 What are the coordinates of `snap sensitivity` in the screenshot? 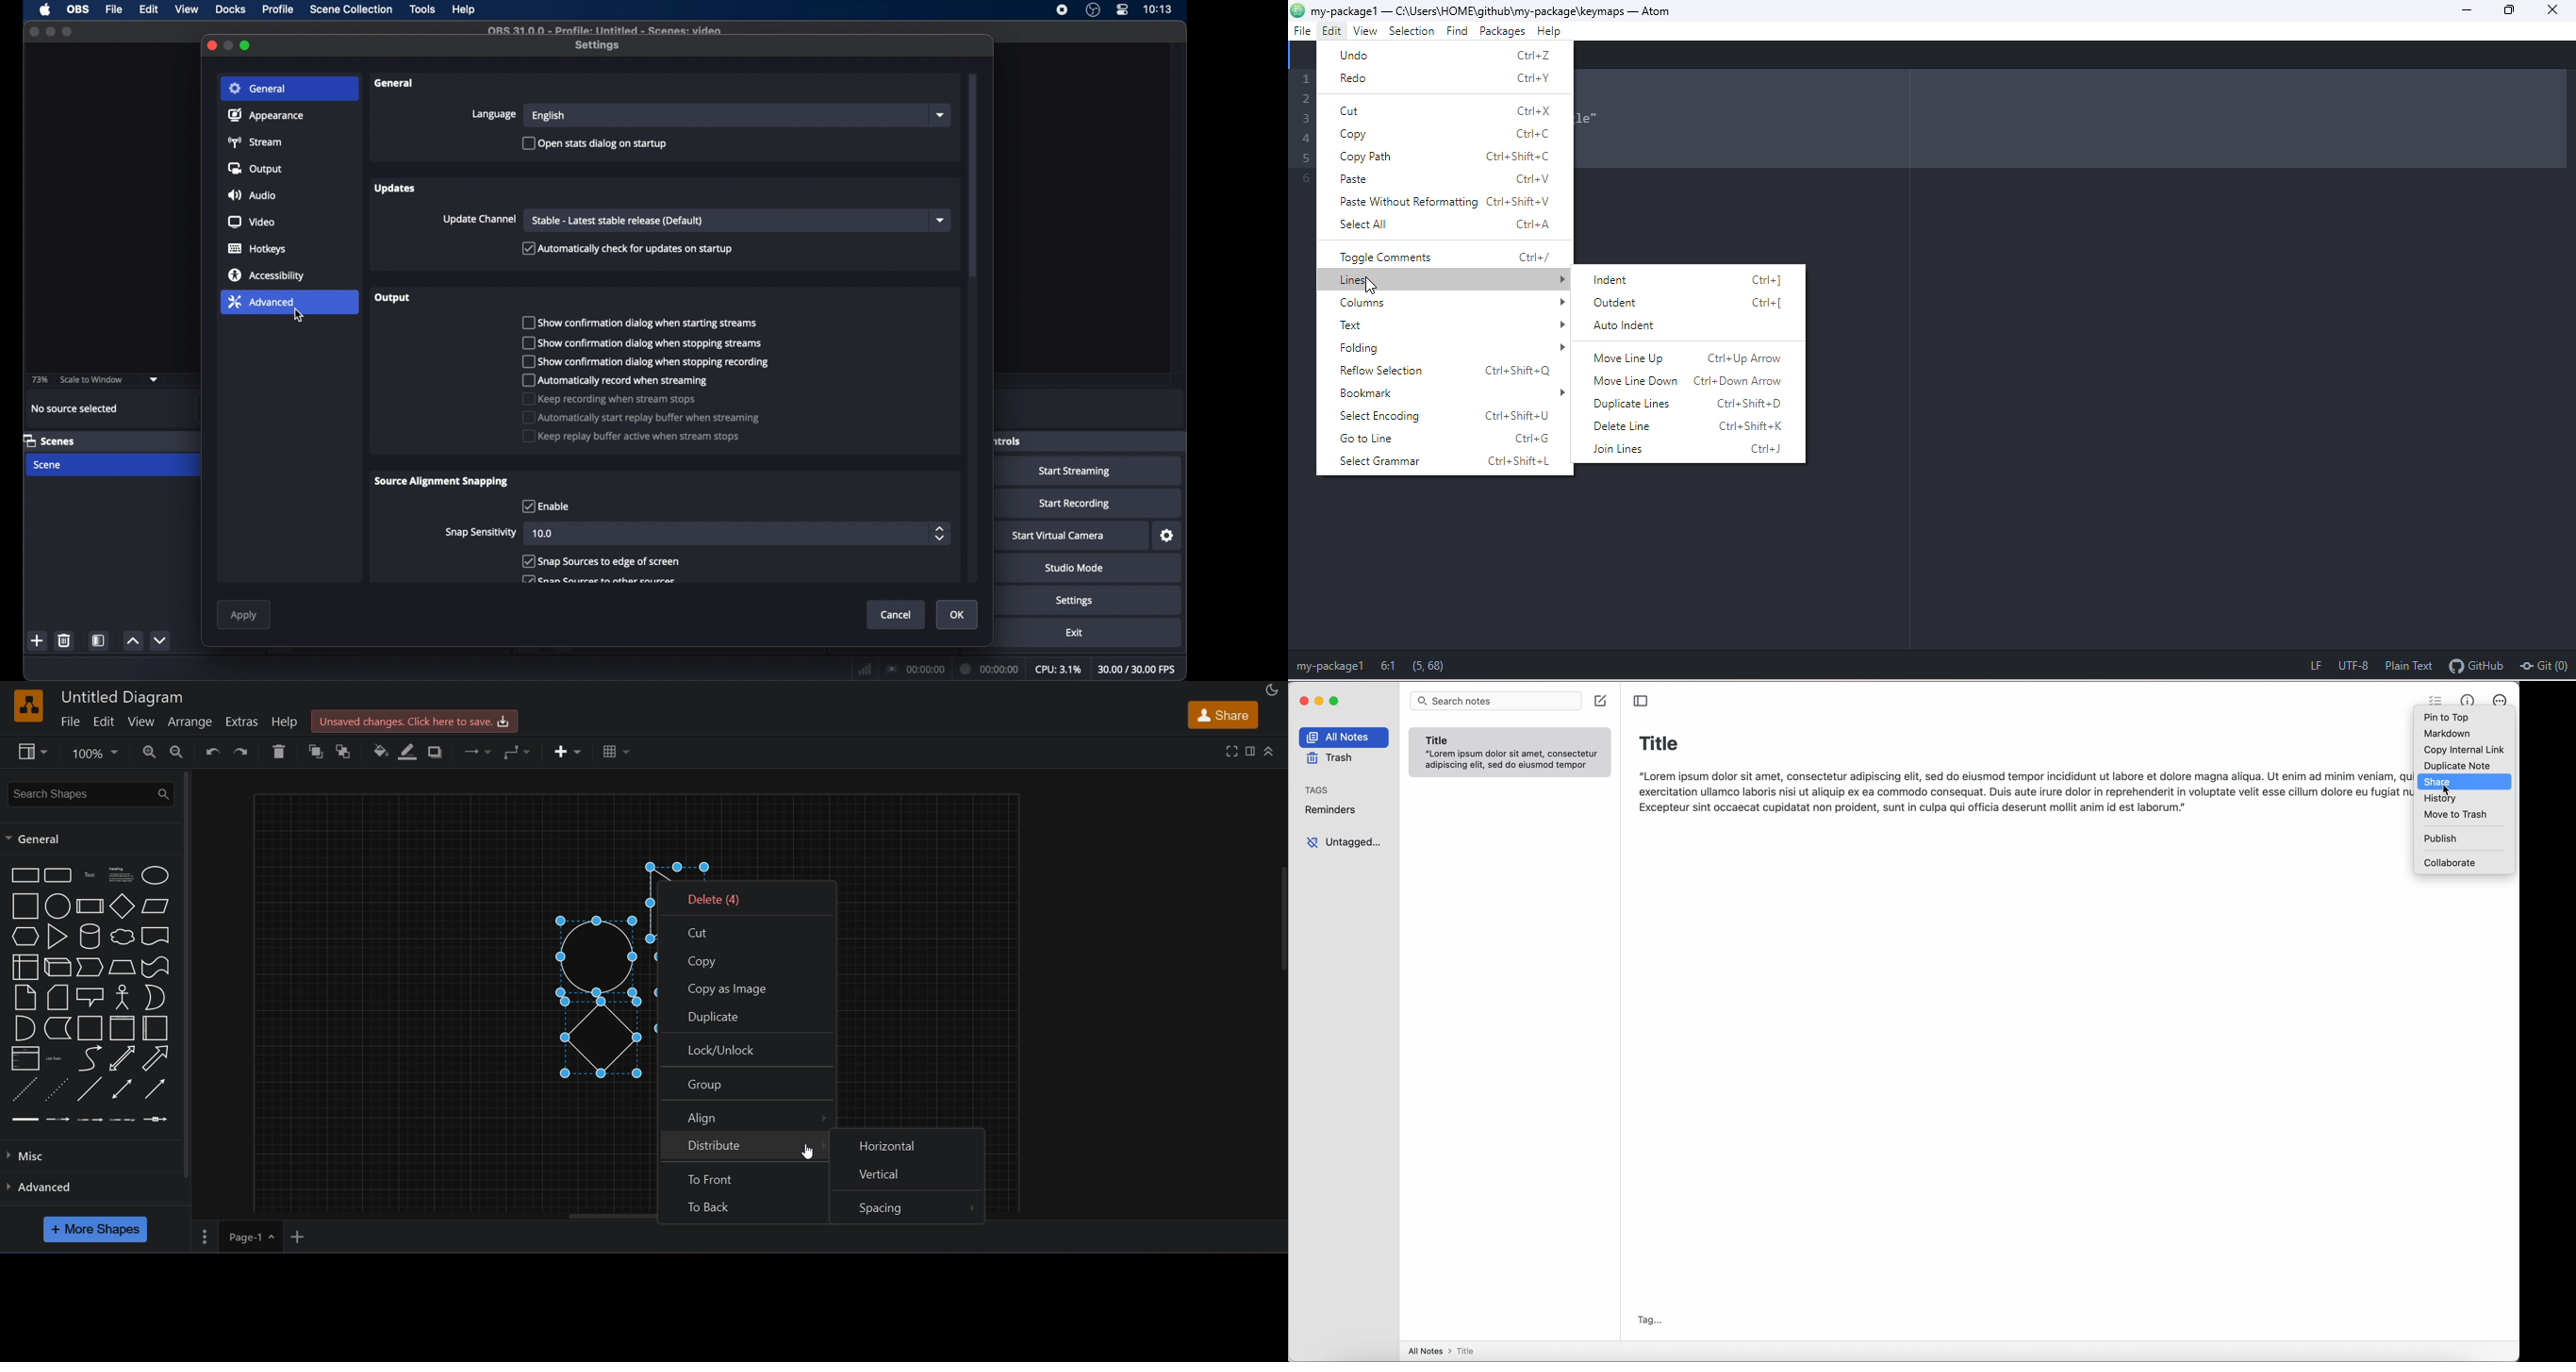 It's located at (483, 532).